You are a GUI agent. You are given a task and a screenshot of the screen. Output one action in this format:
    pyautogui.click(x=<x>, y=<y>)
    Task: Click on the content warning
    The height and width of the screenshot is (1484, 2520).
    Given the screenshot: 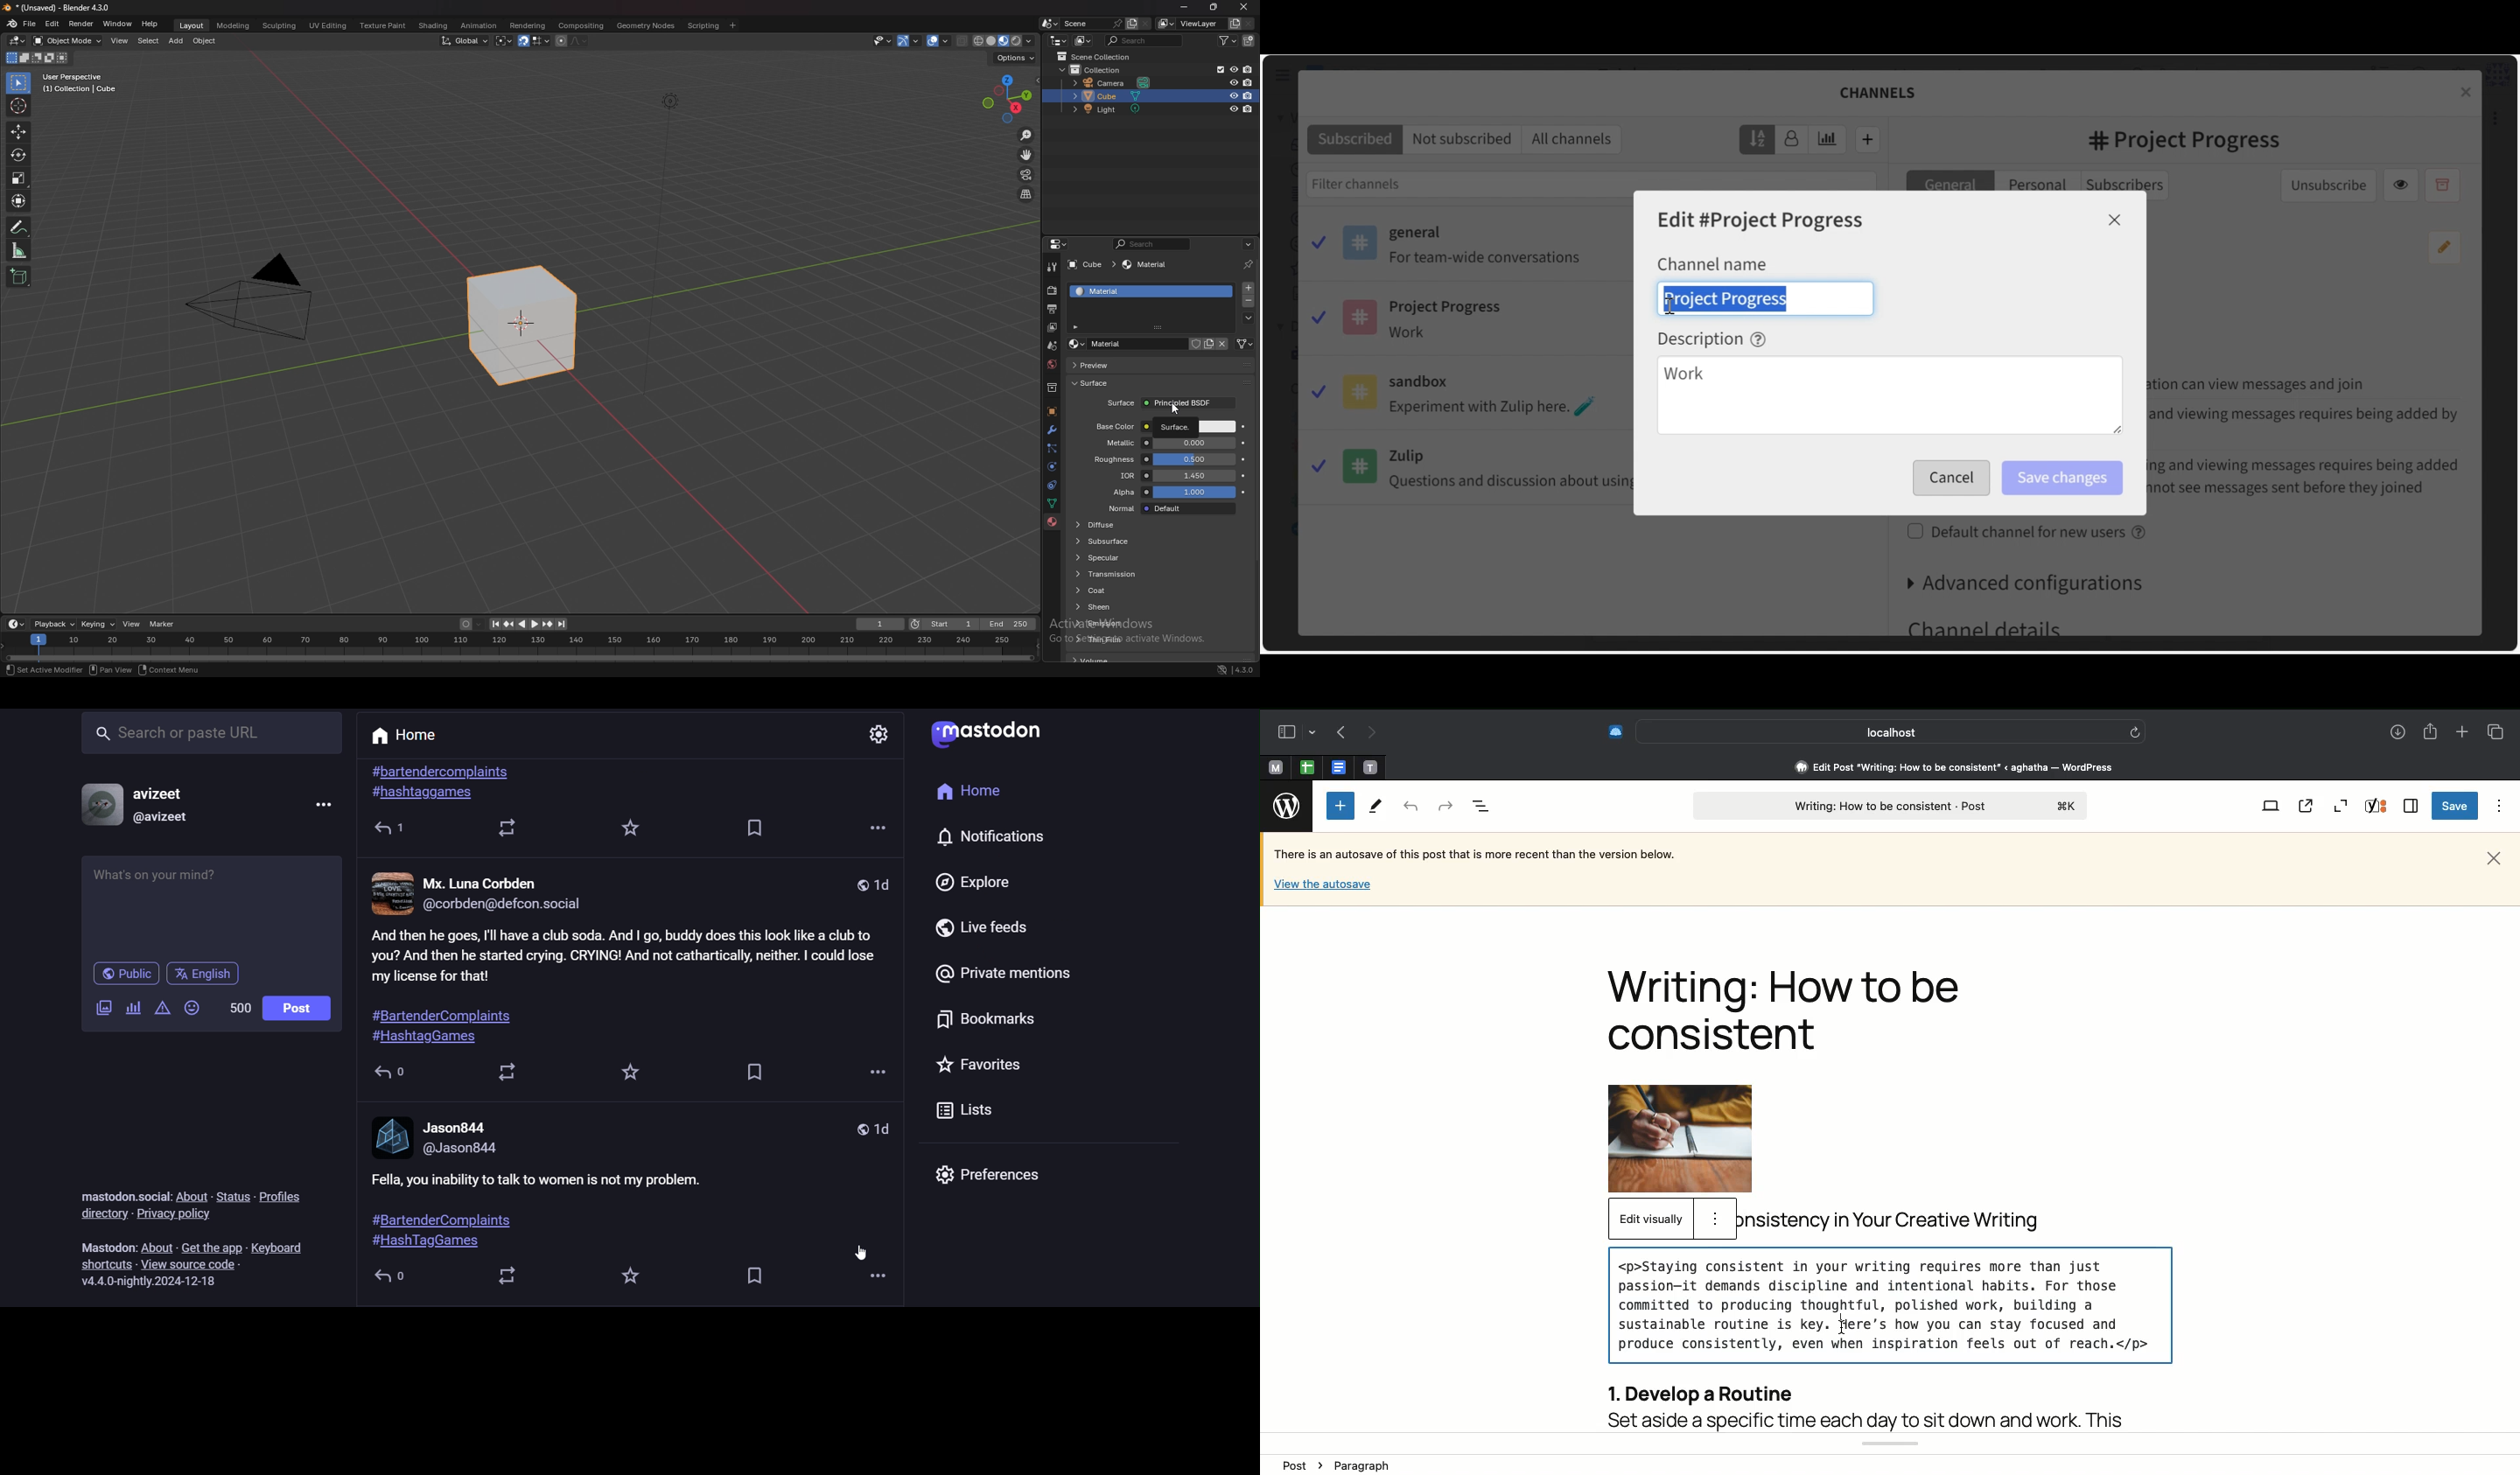 What is the action you would take?
    pyautogui.click(x=161, y=1009)
    